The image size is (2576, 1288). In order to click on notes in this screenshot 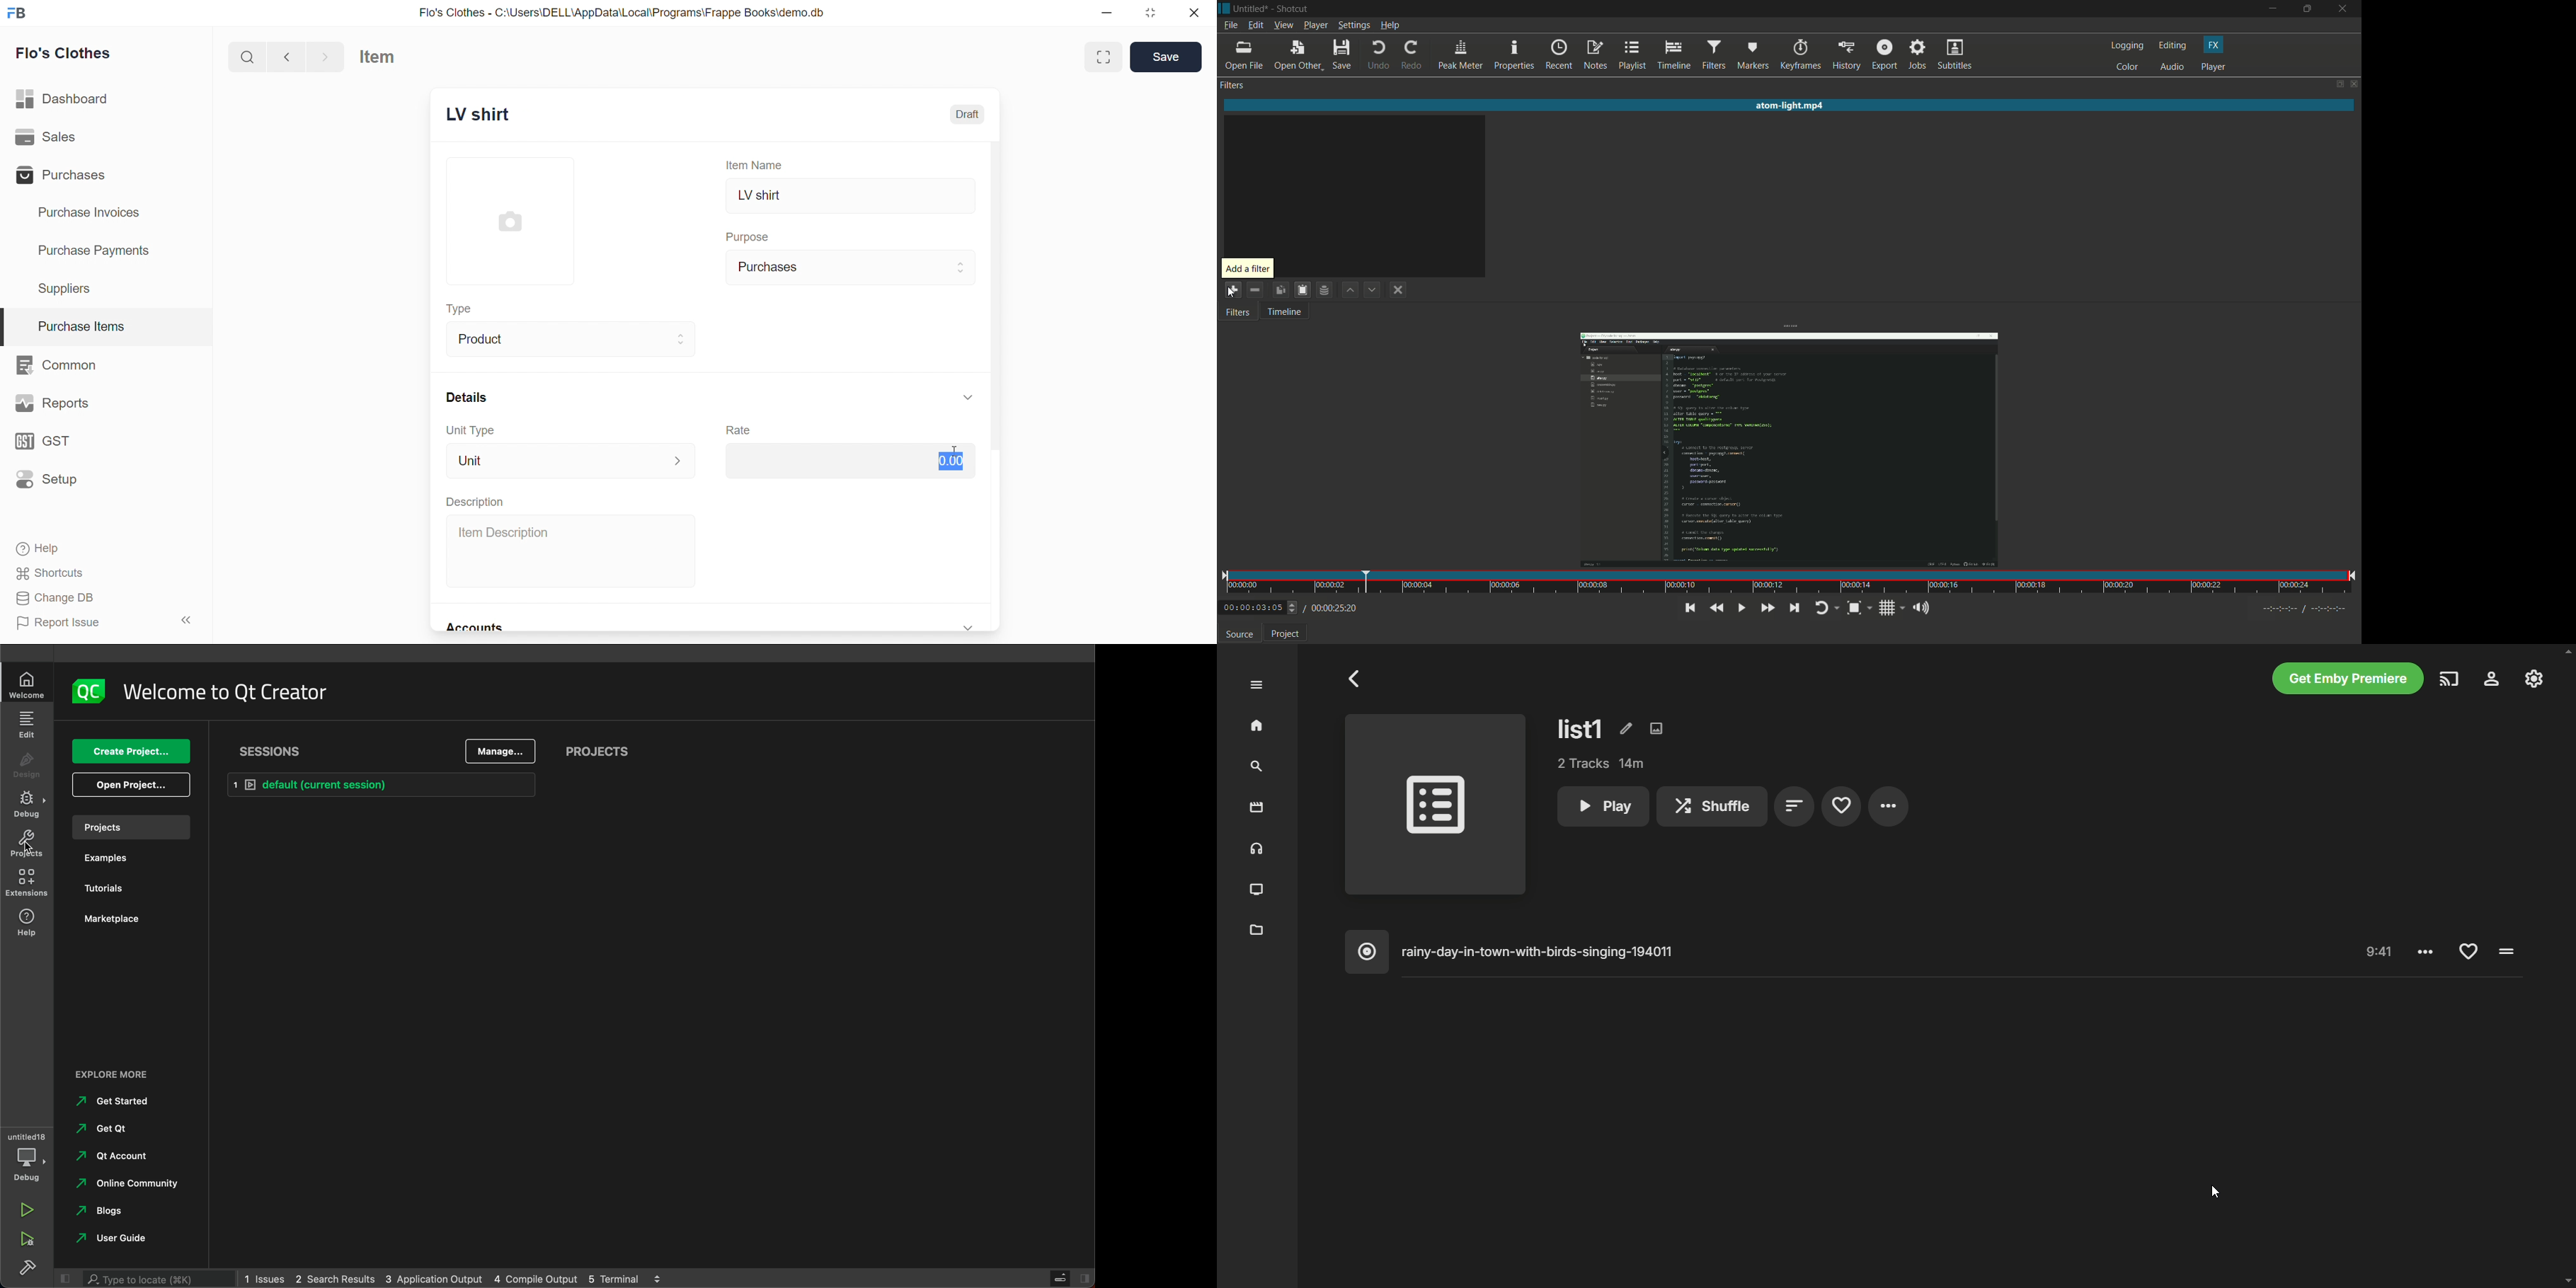, I will do `click(1596, 55)`.